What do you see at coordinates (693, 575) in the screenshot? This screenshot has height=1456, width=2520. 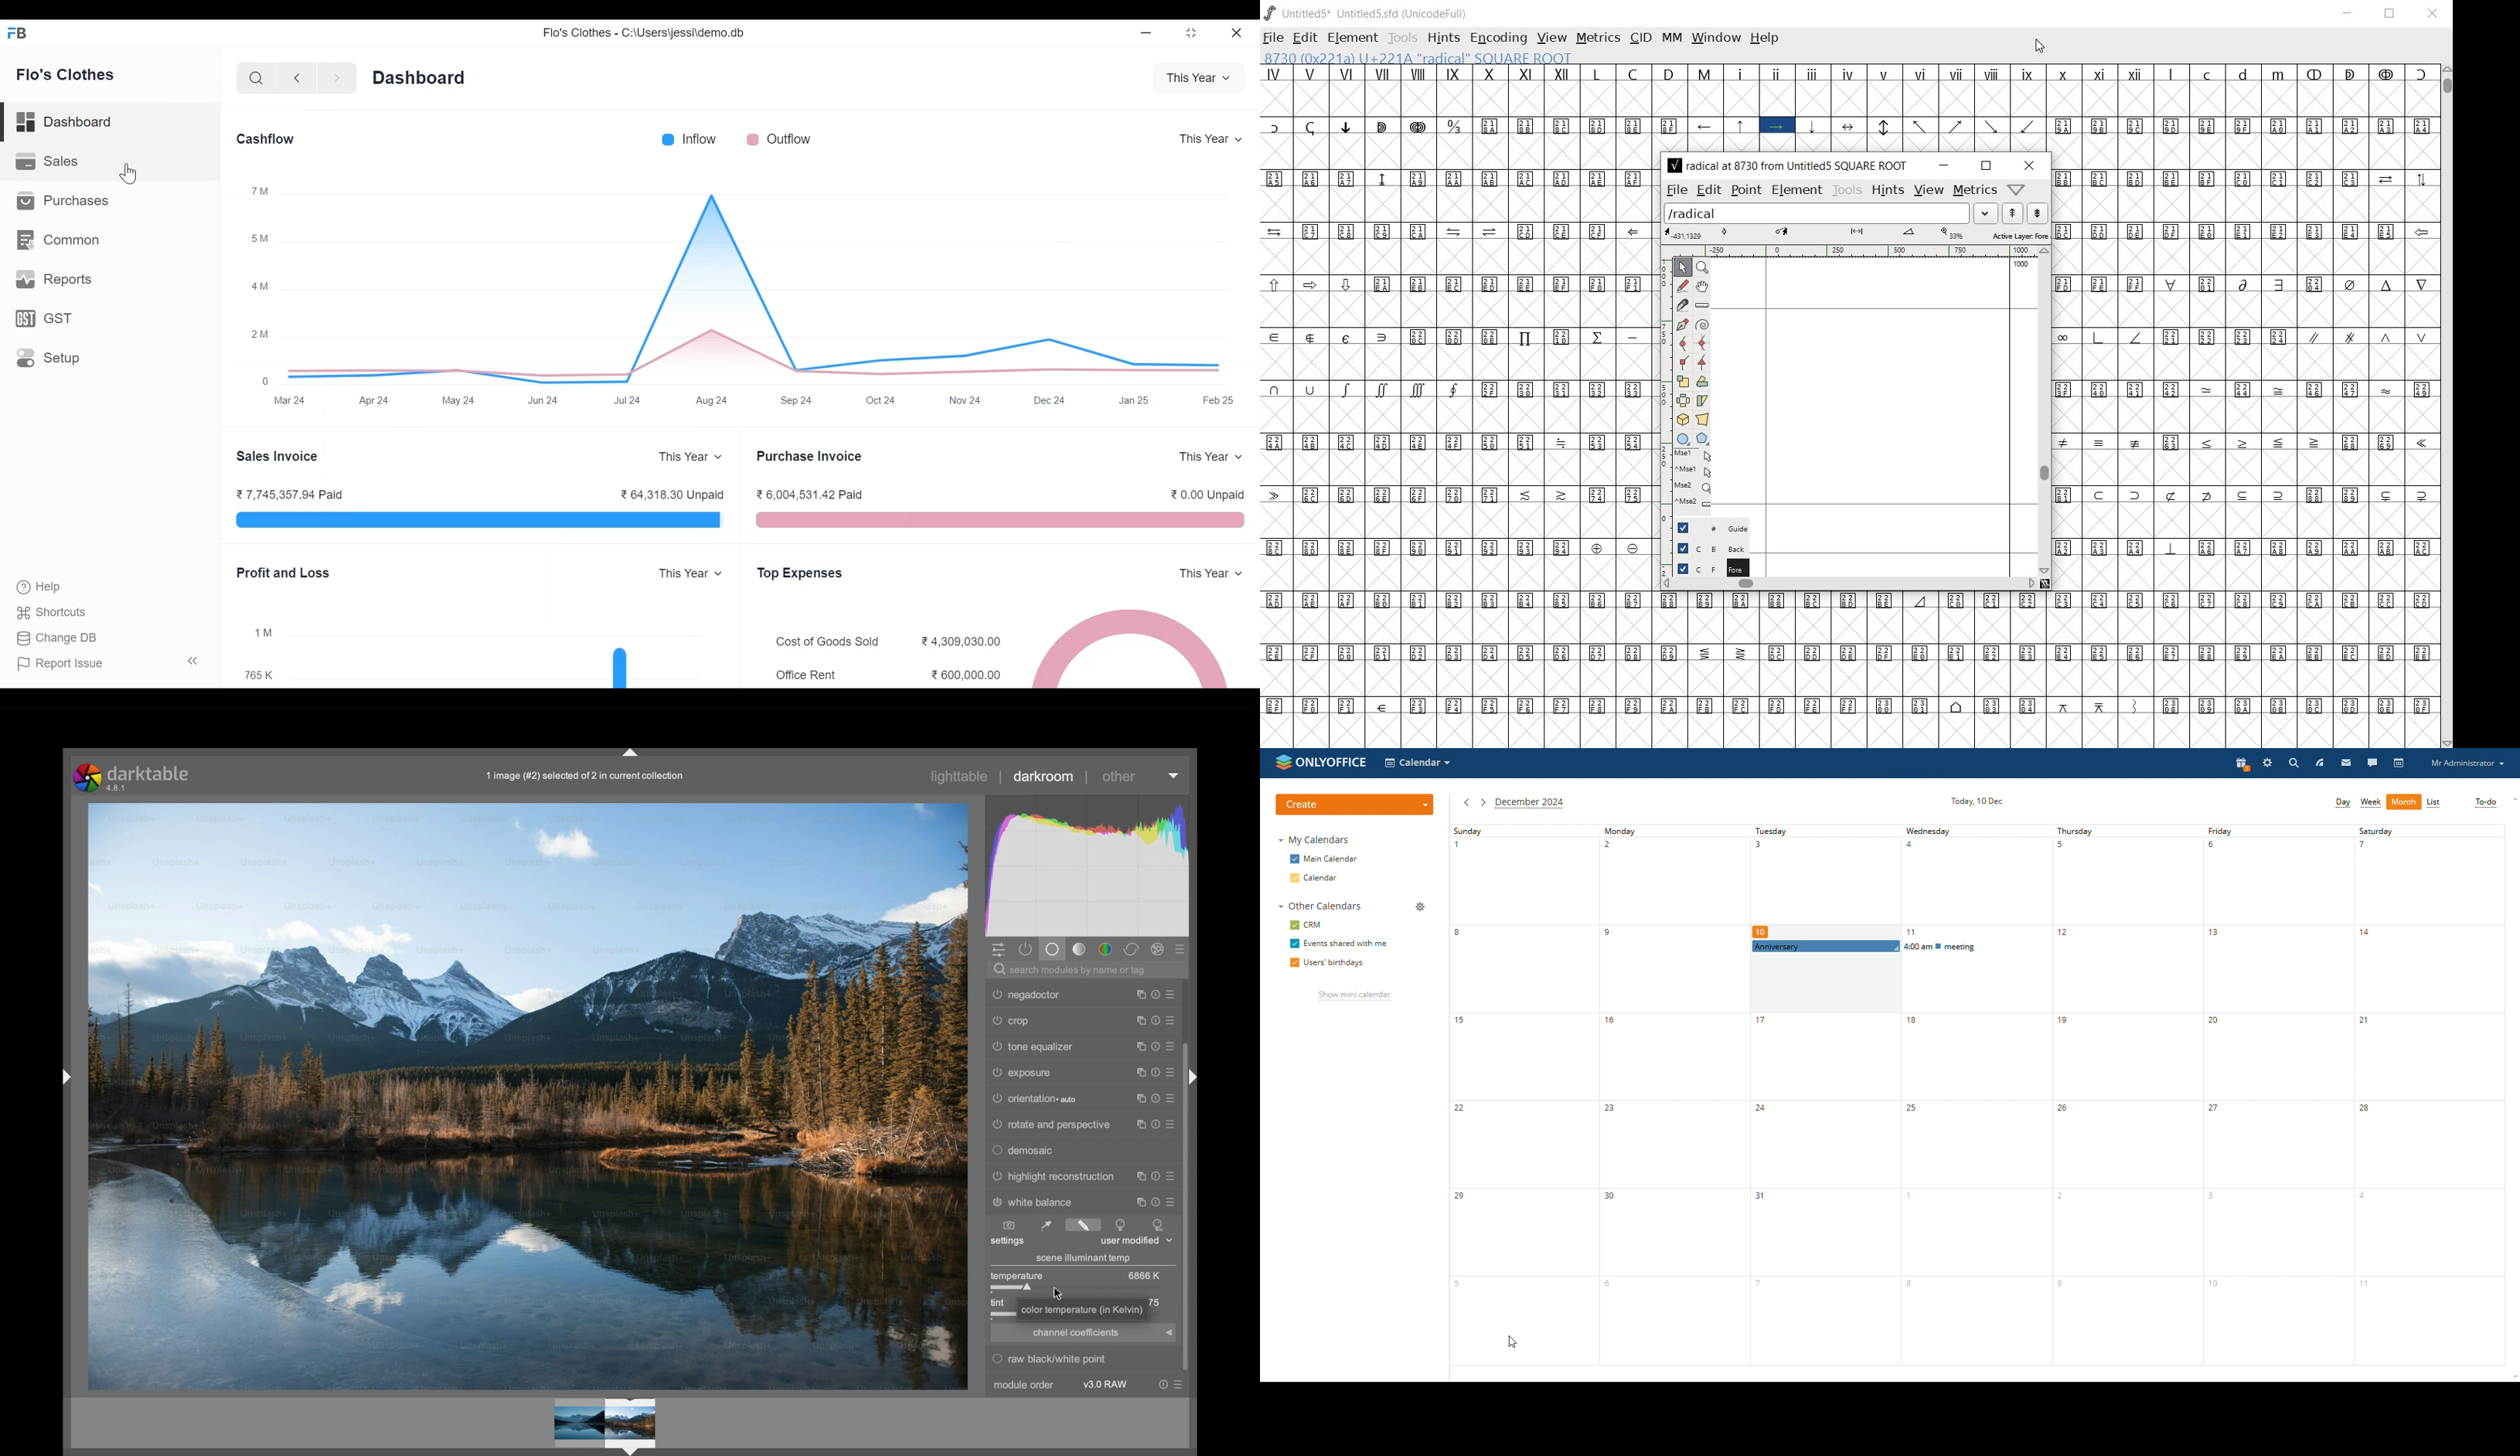 I see `This Year` at bounding box center [693, 575].